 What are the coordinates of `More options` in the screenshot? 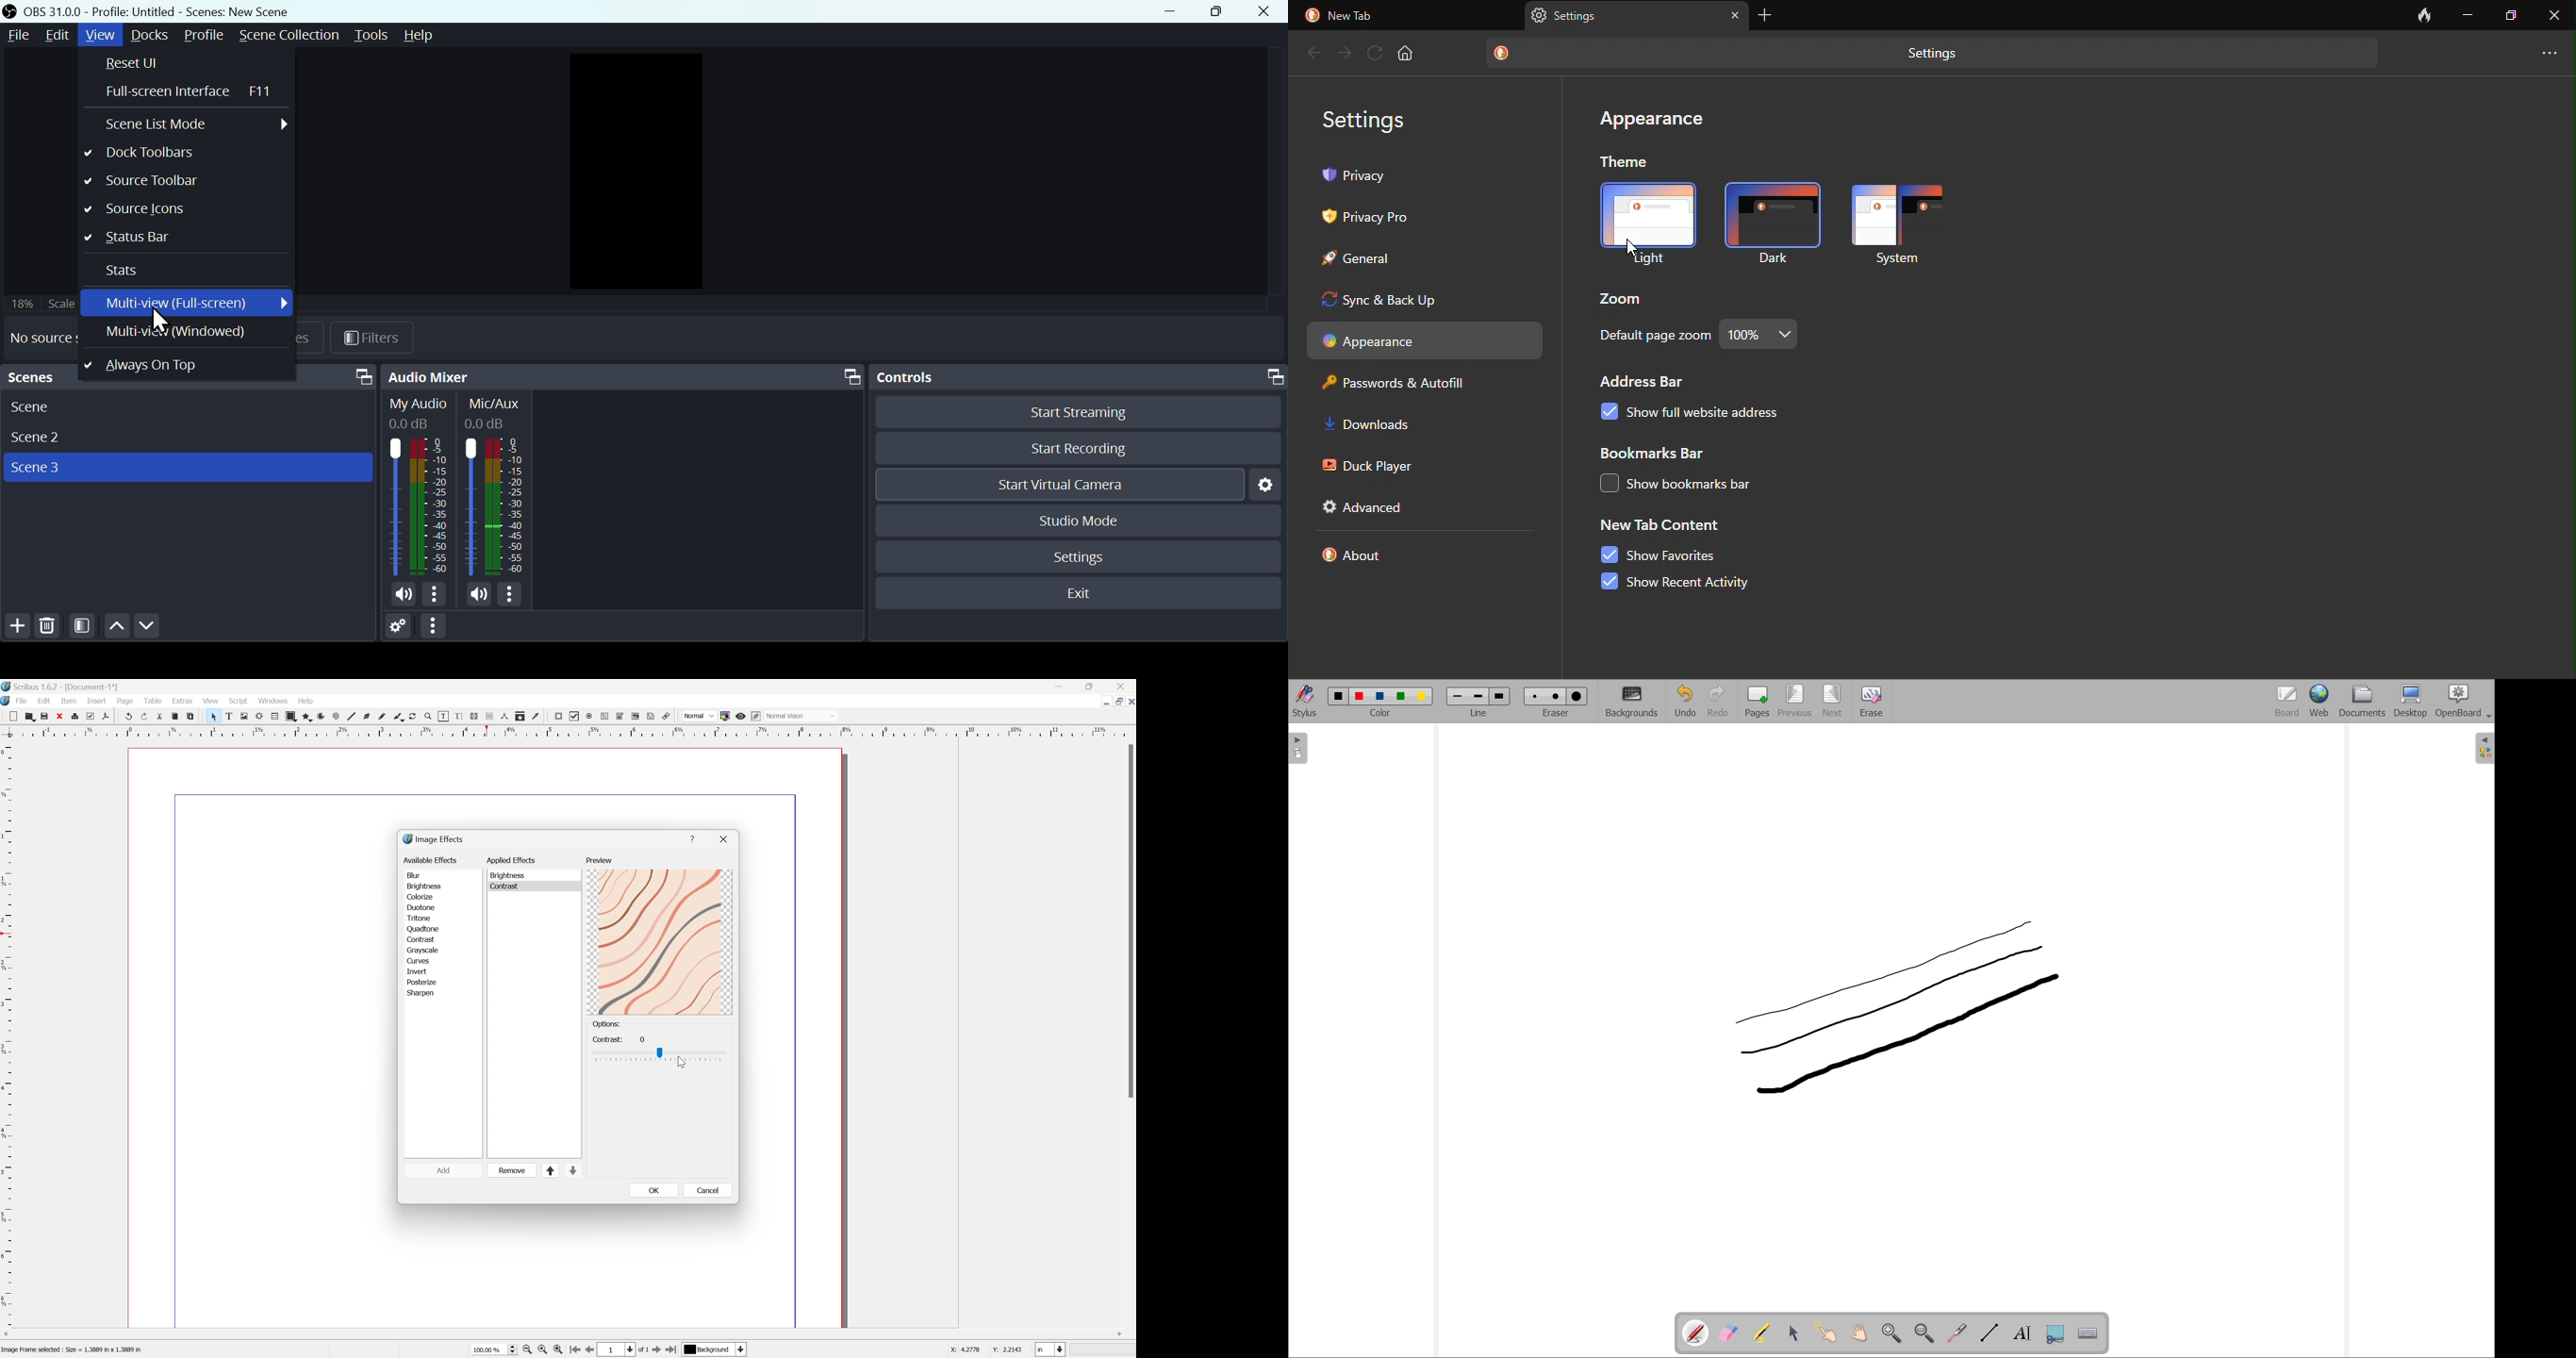 It's located at (436, 596).